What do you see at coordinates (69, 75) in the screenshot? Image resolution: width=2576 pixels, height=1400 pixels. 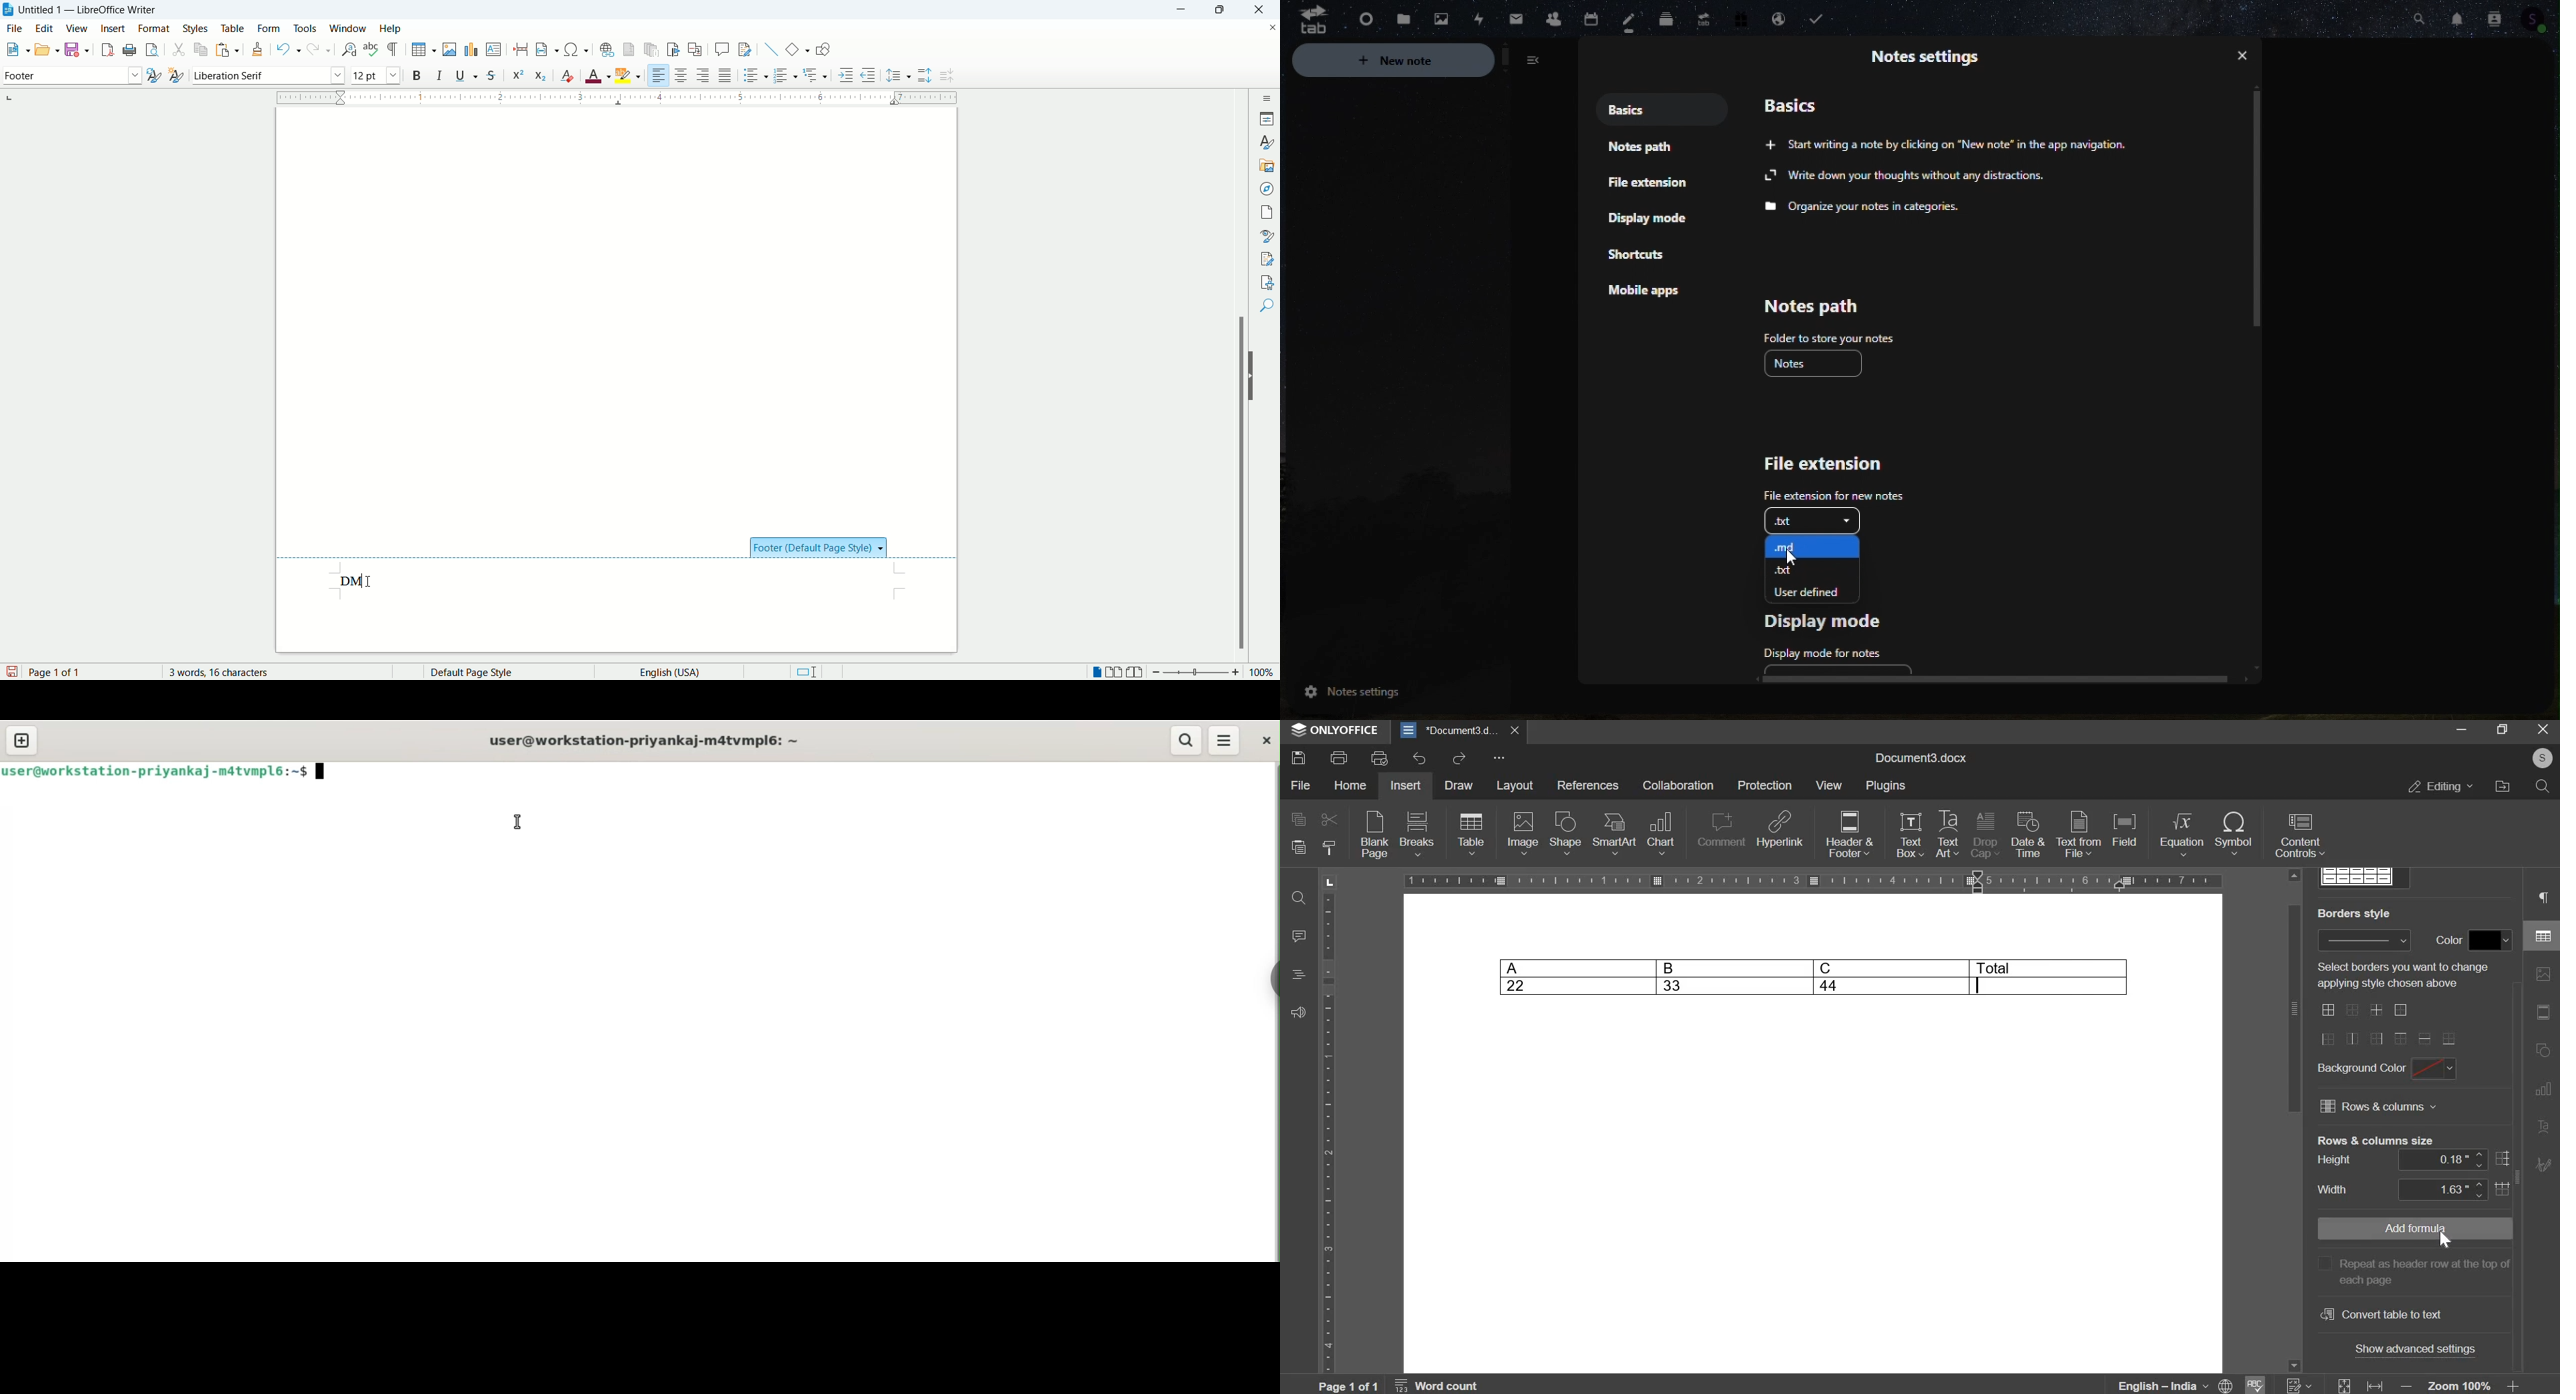 I see `paragraph style` at bounding box center [69, 75].